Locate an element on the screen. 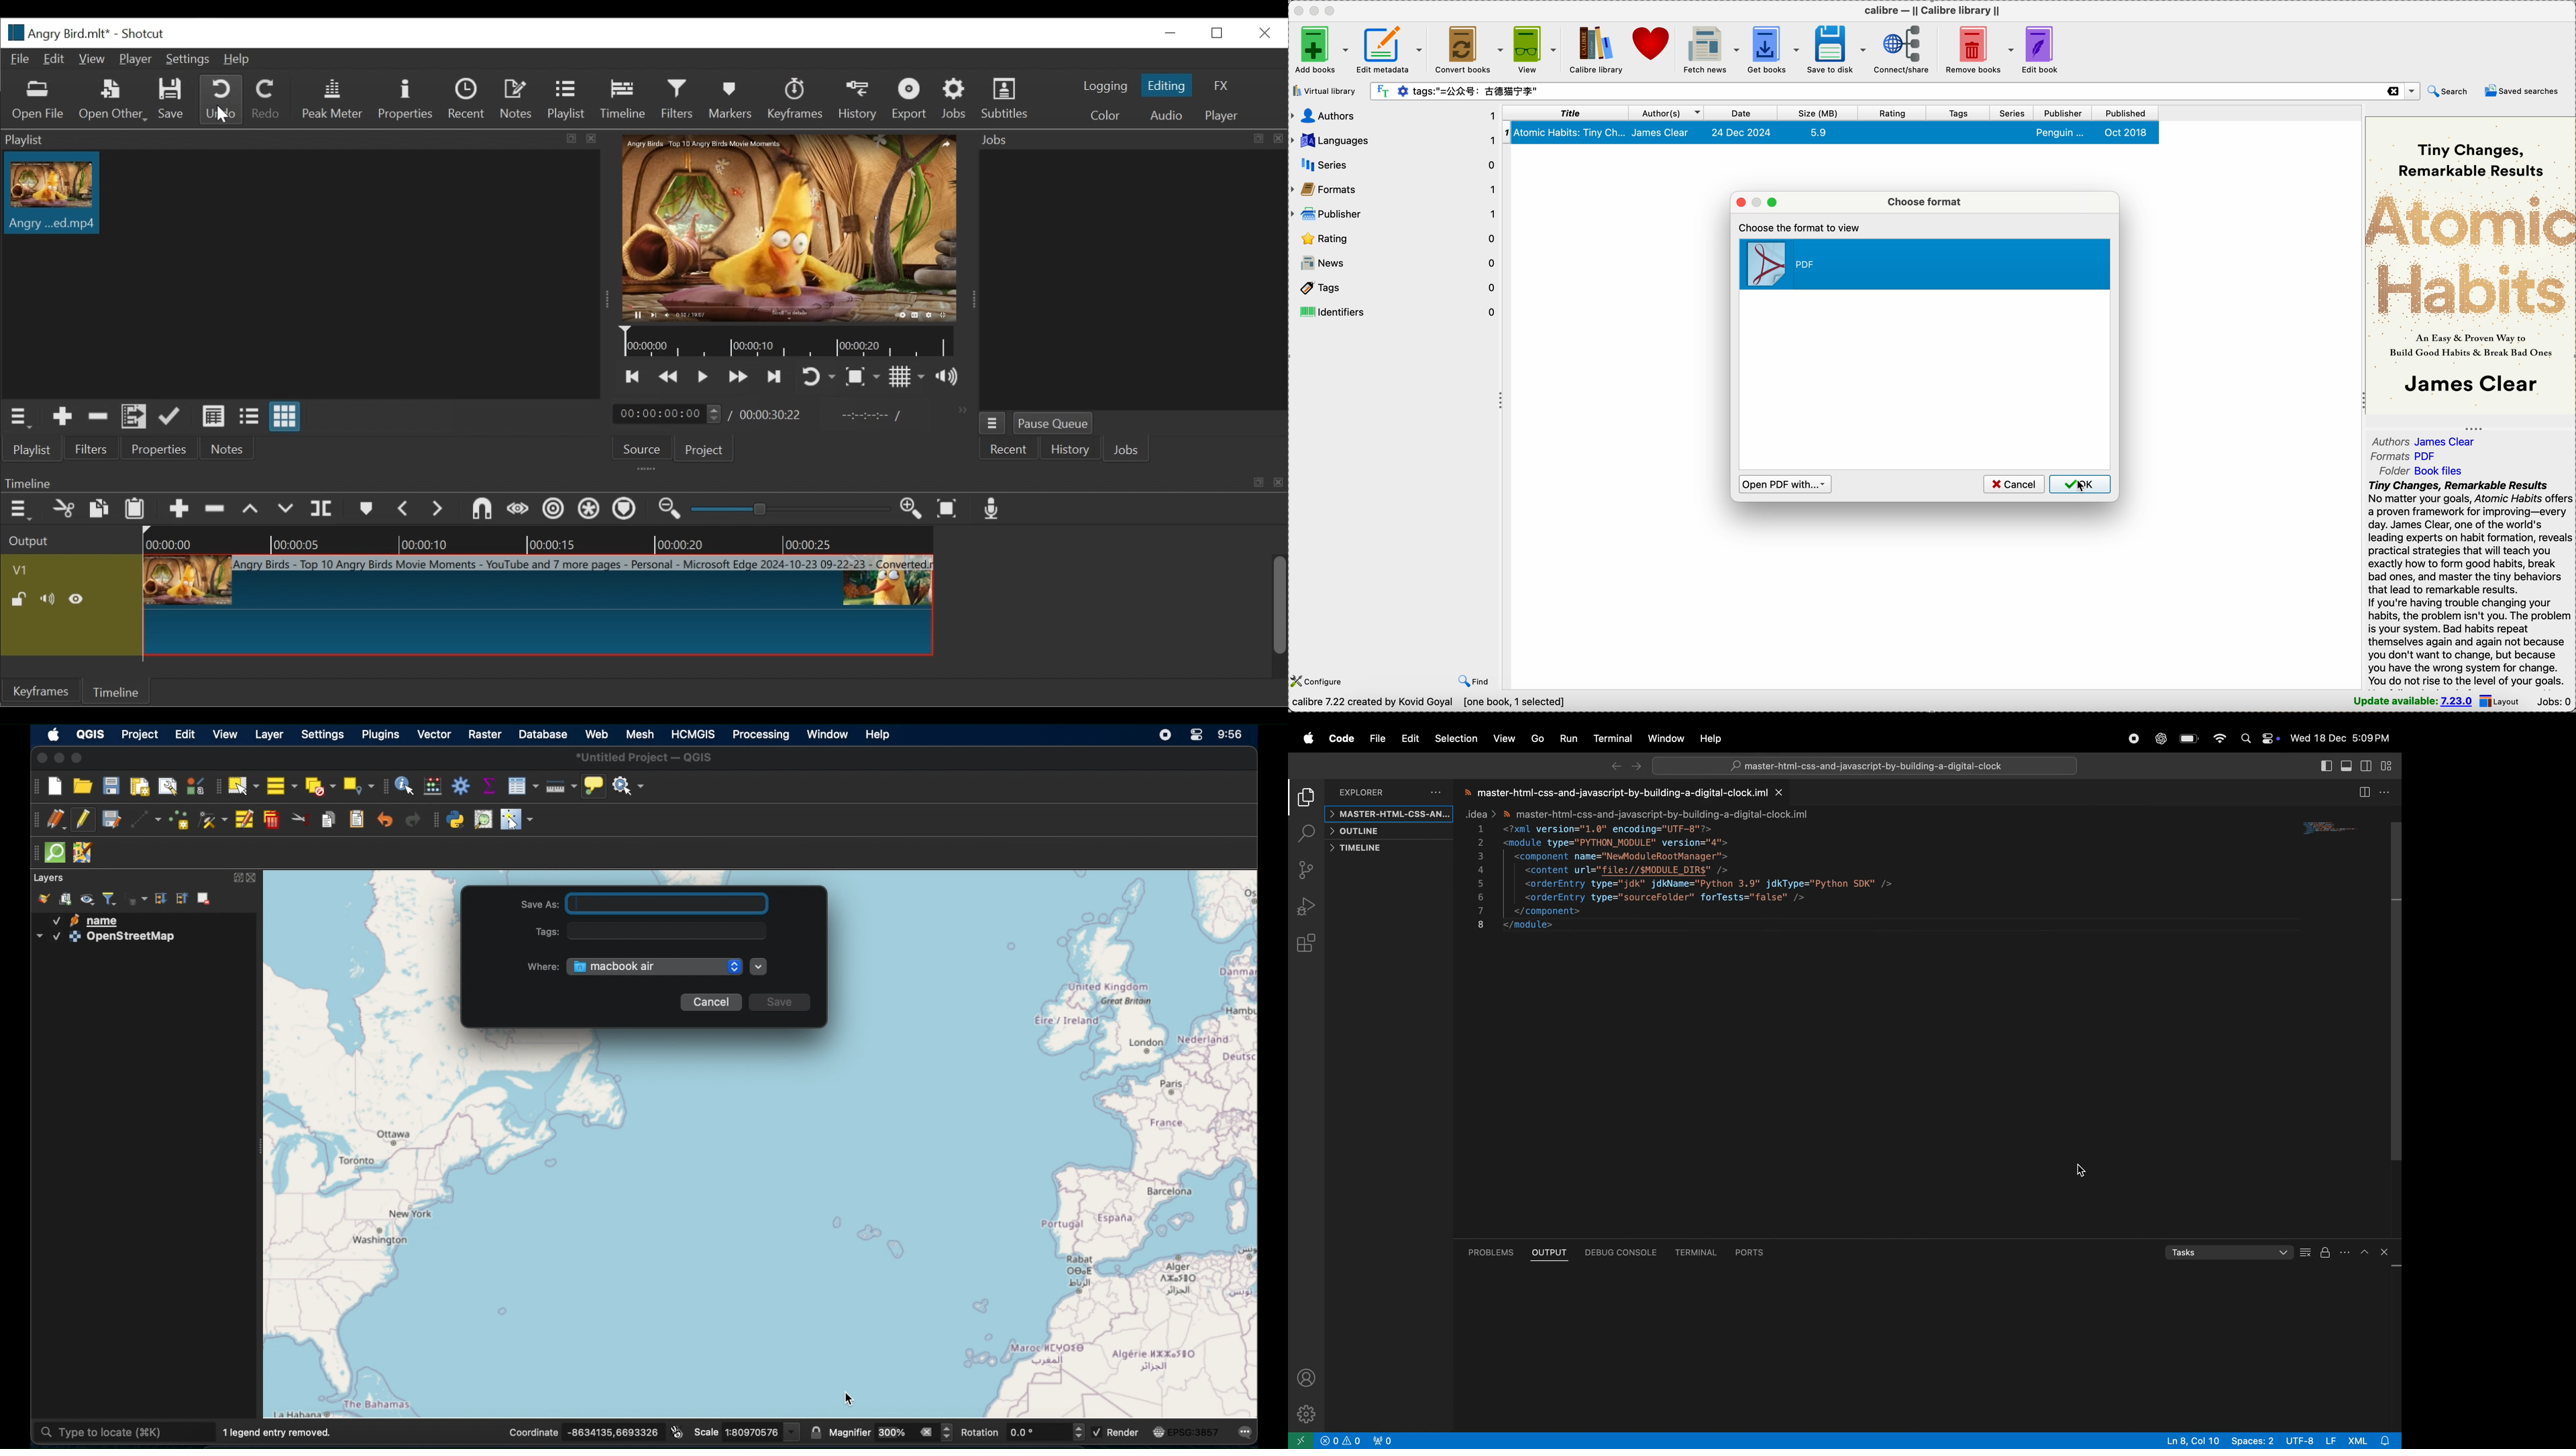  Player is located at coordinates (136, 58).